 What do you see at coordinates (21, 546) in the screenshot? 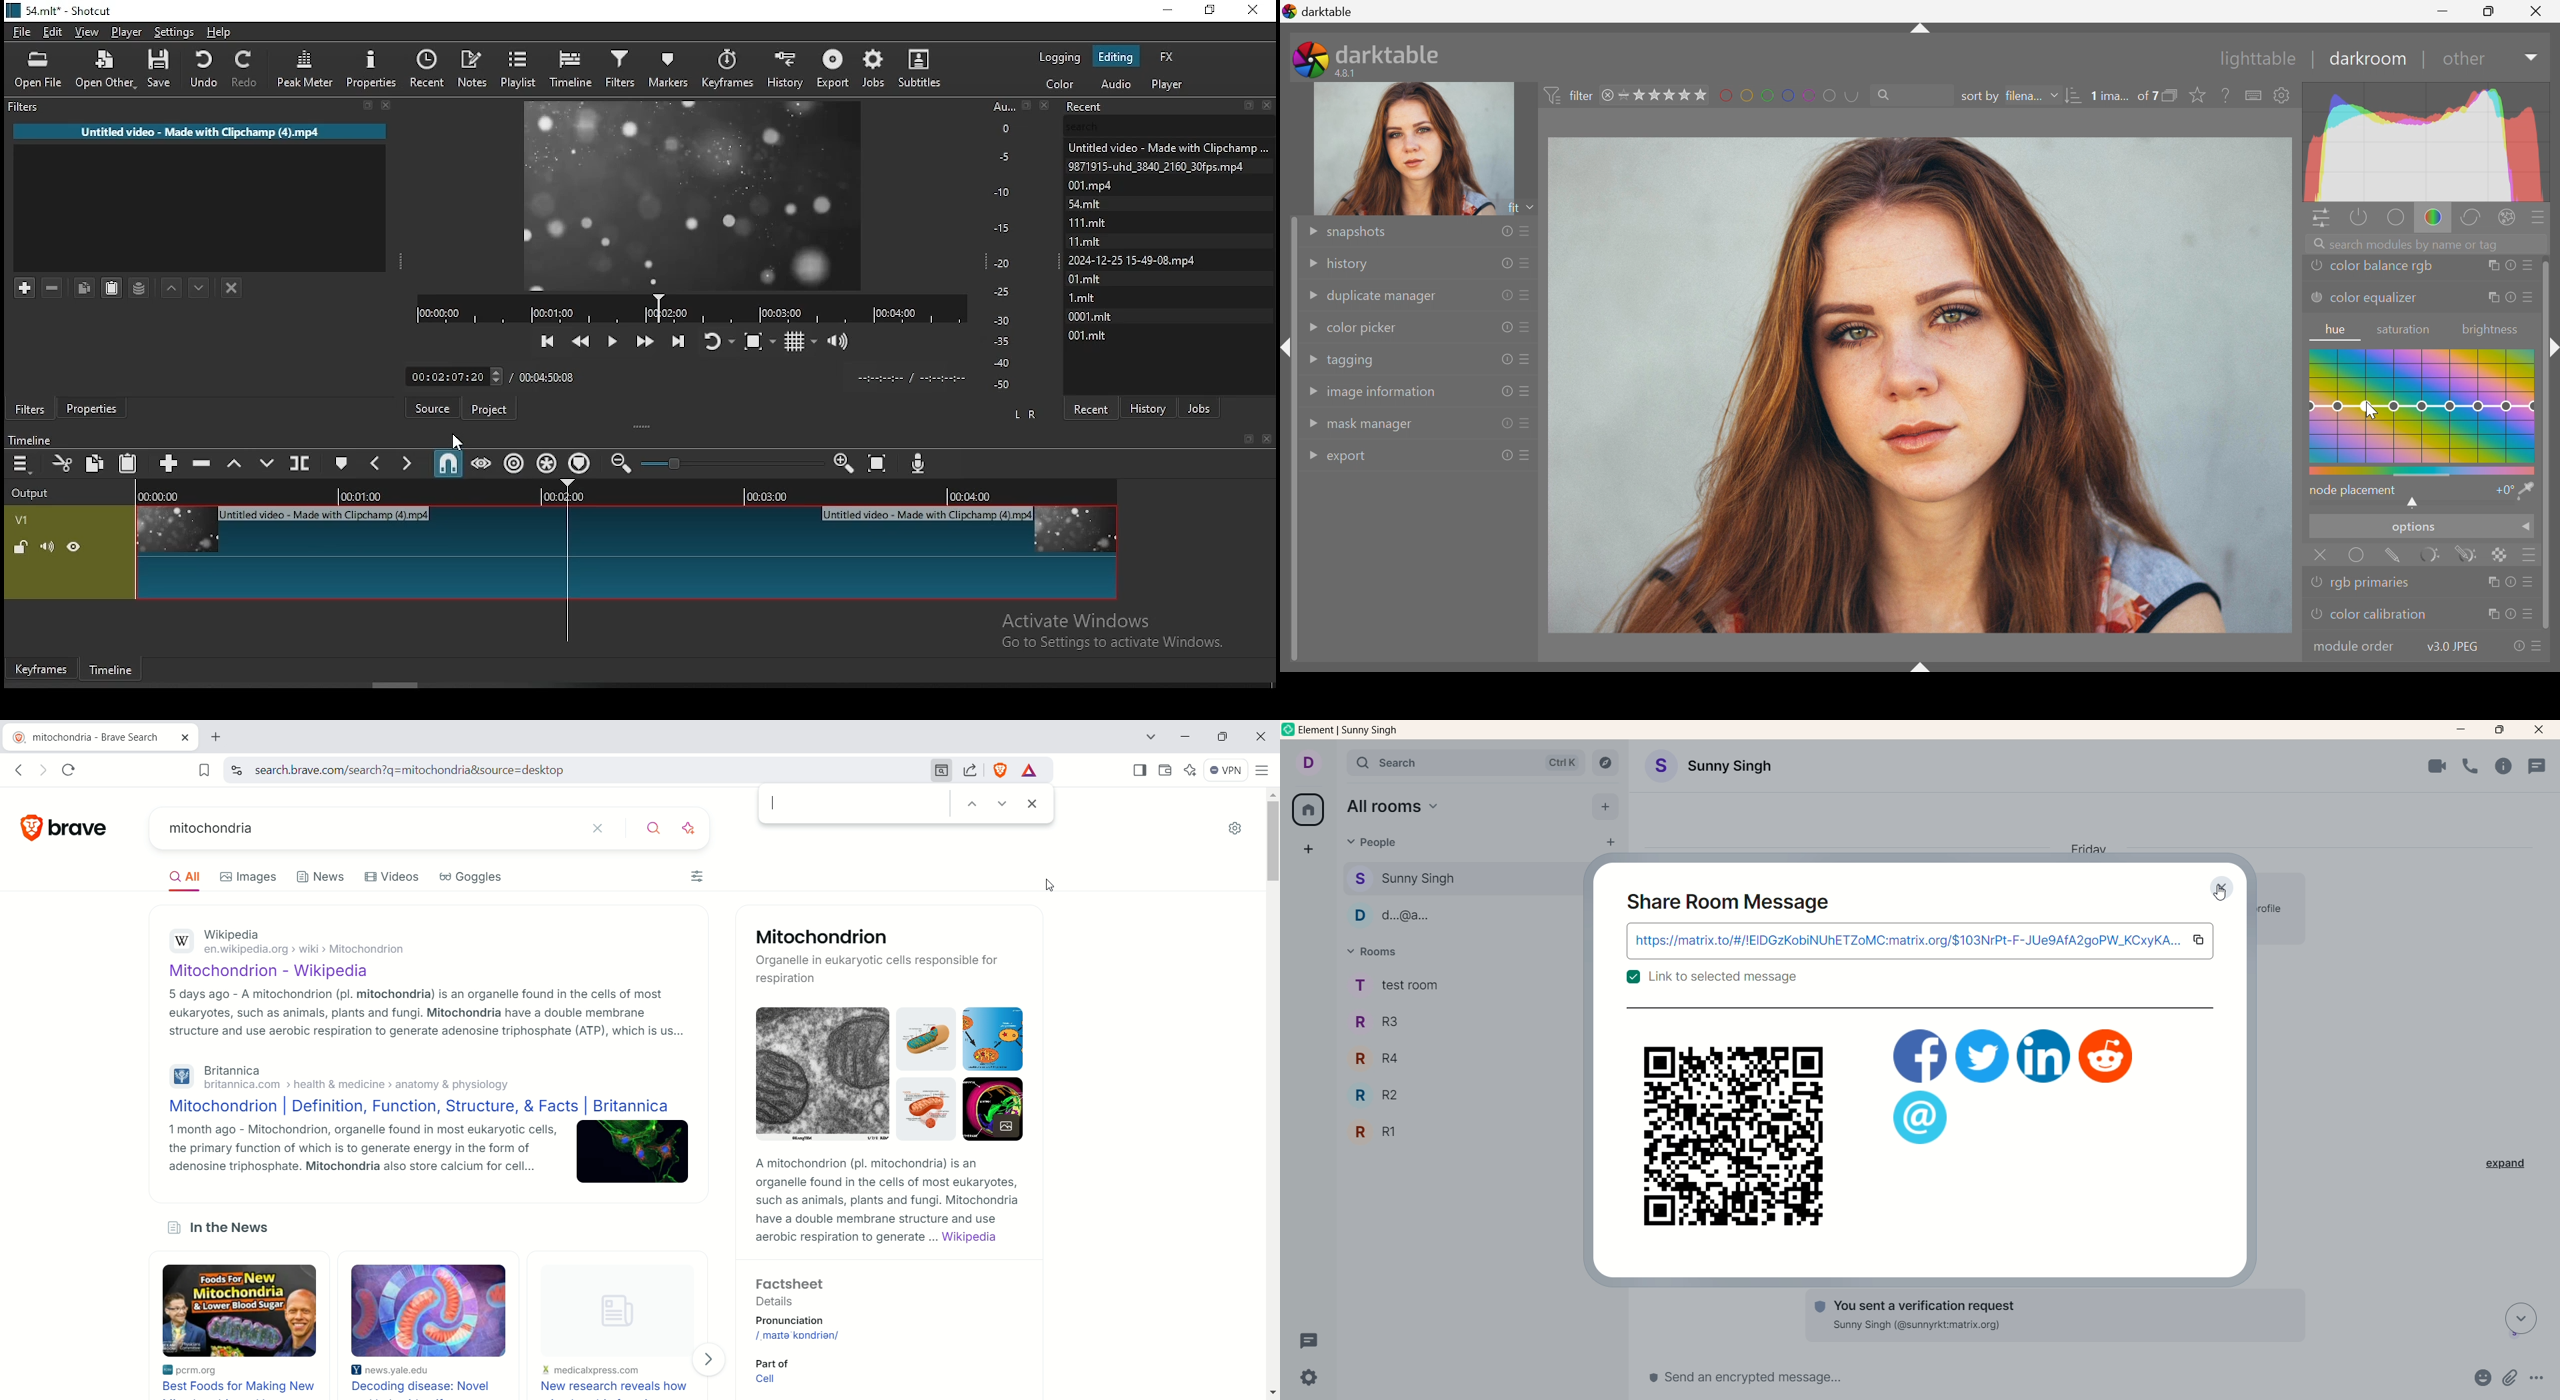
I see `(Un)lock` at bounding box center [21, 546].